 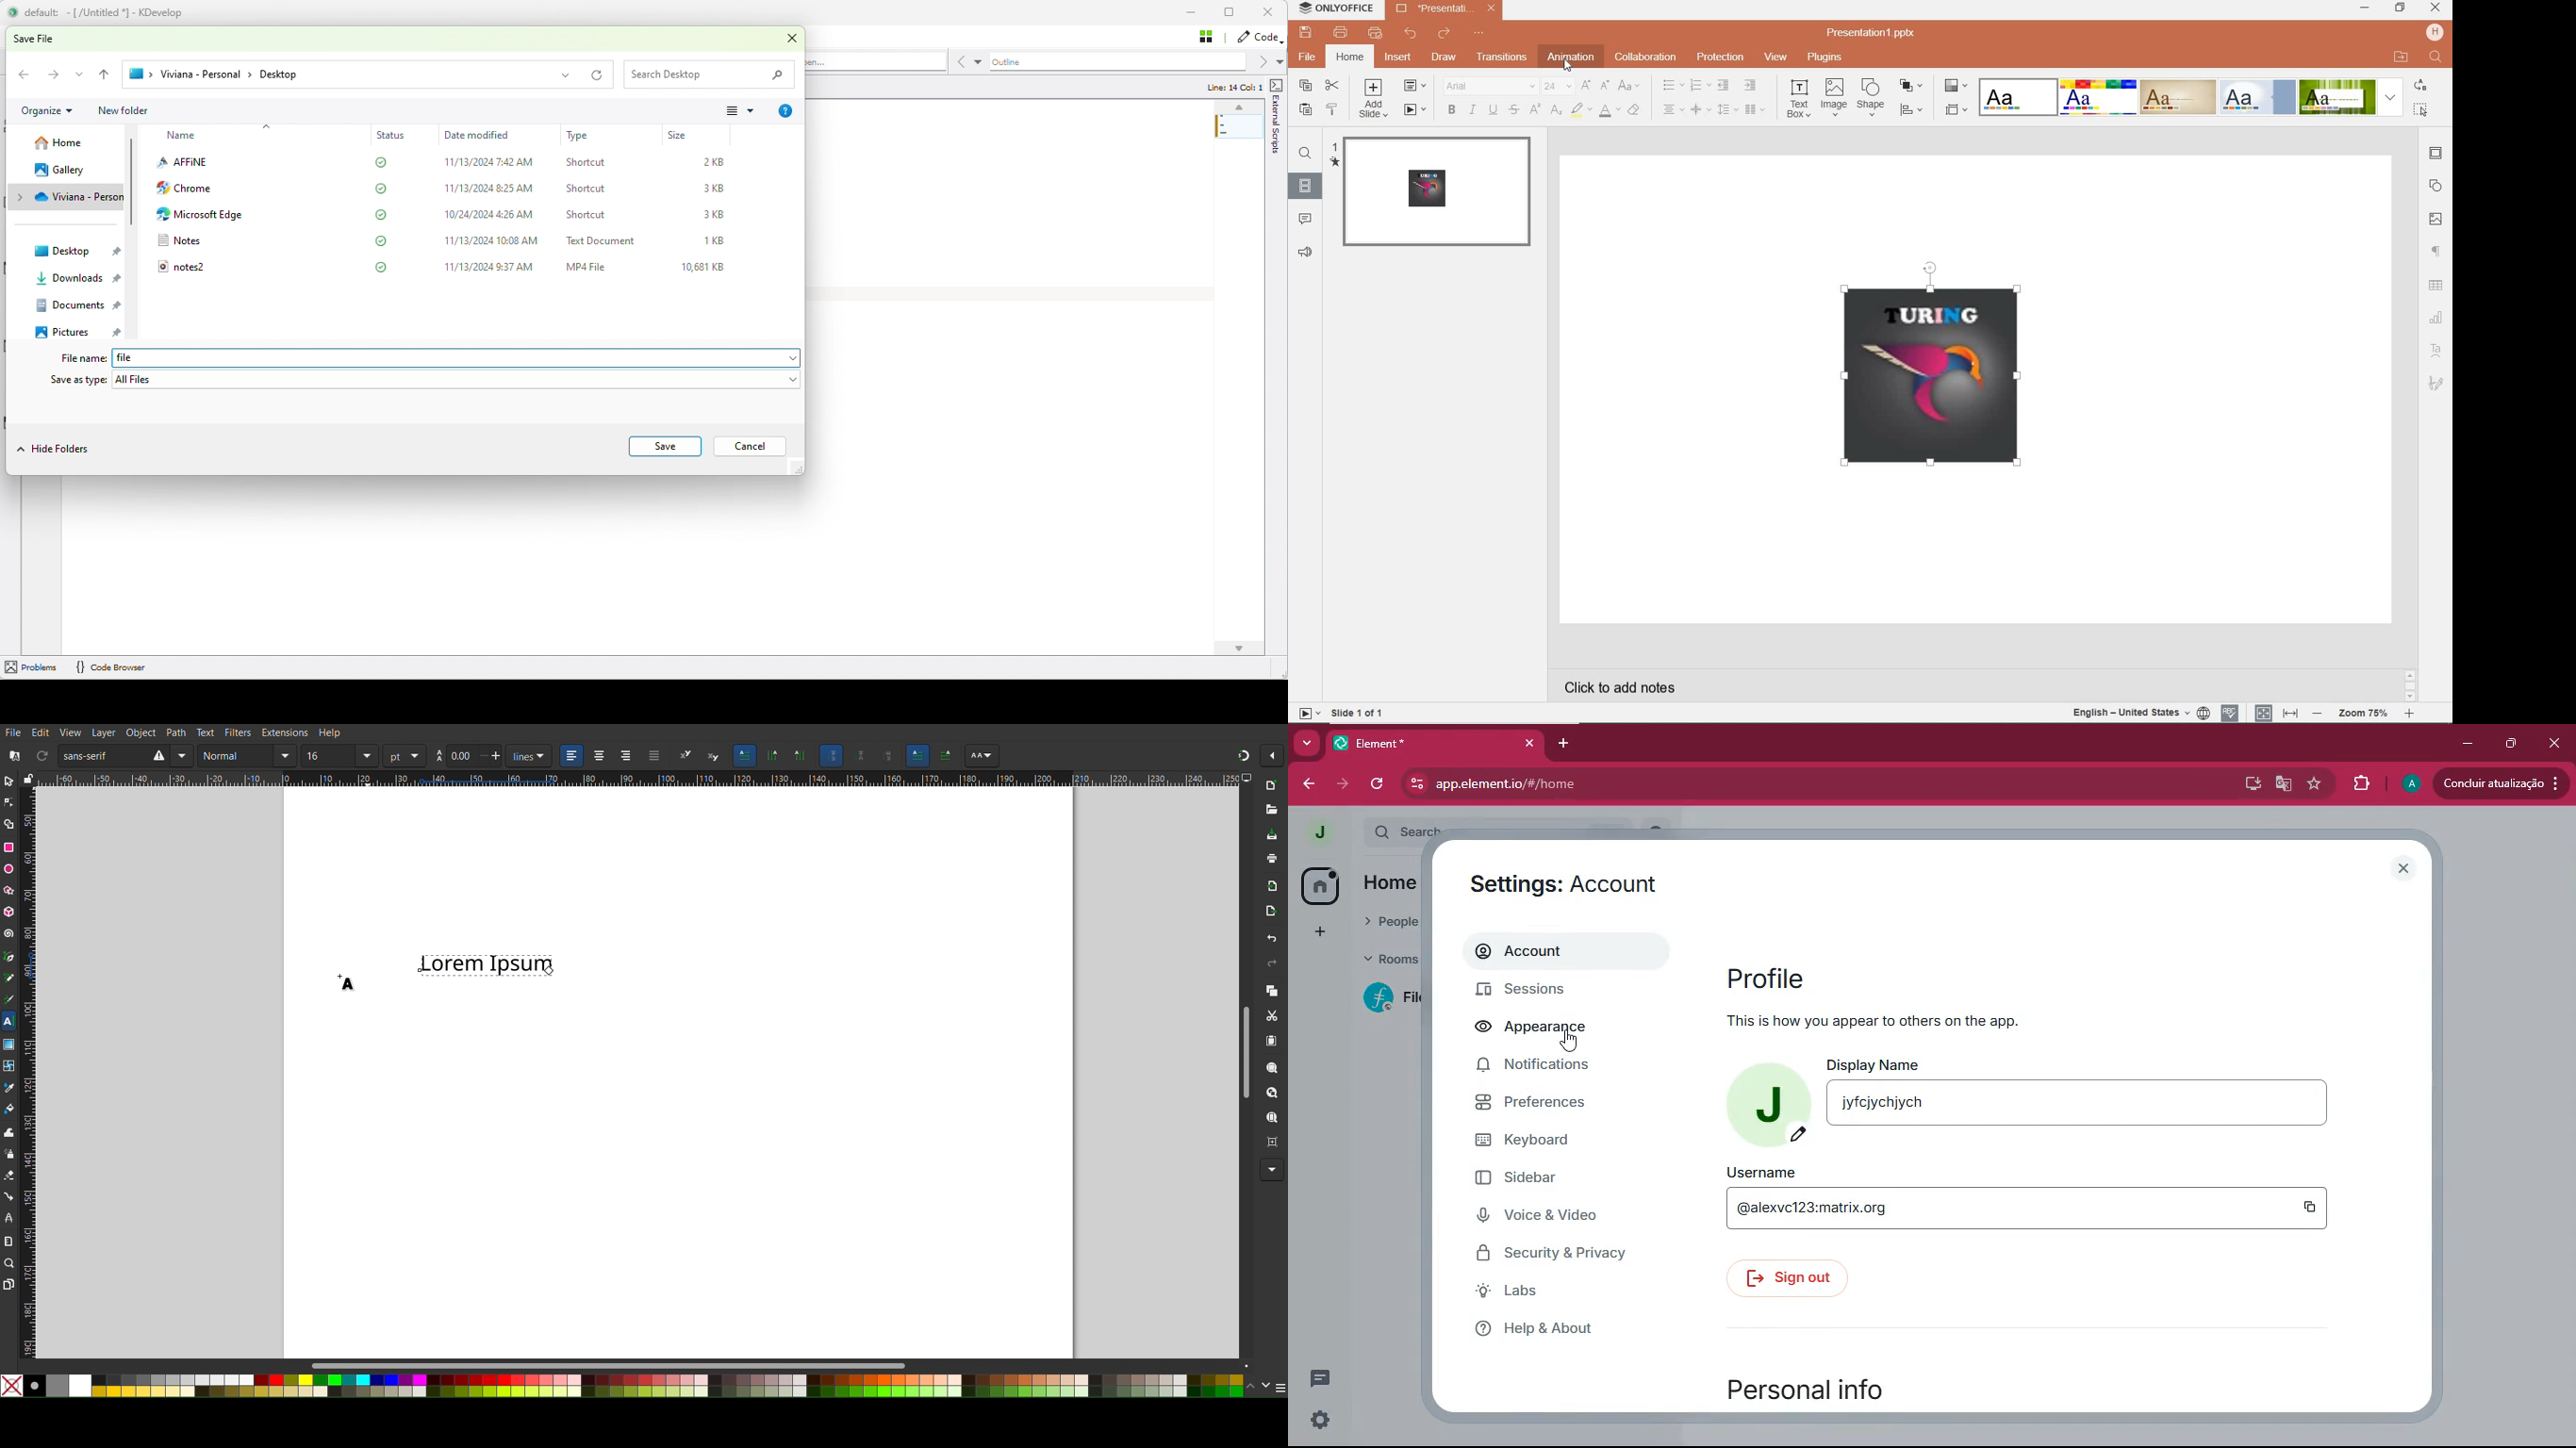 What do you see at coordinates (1625, 685) in the screenshot?
I see `click to add notes` at bounding box center [1625, 685].